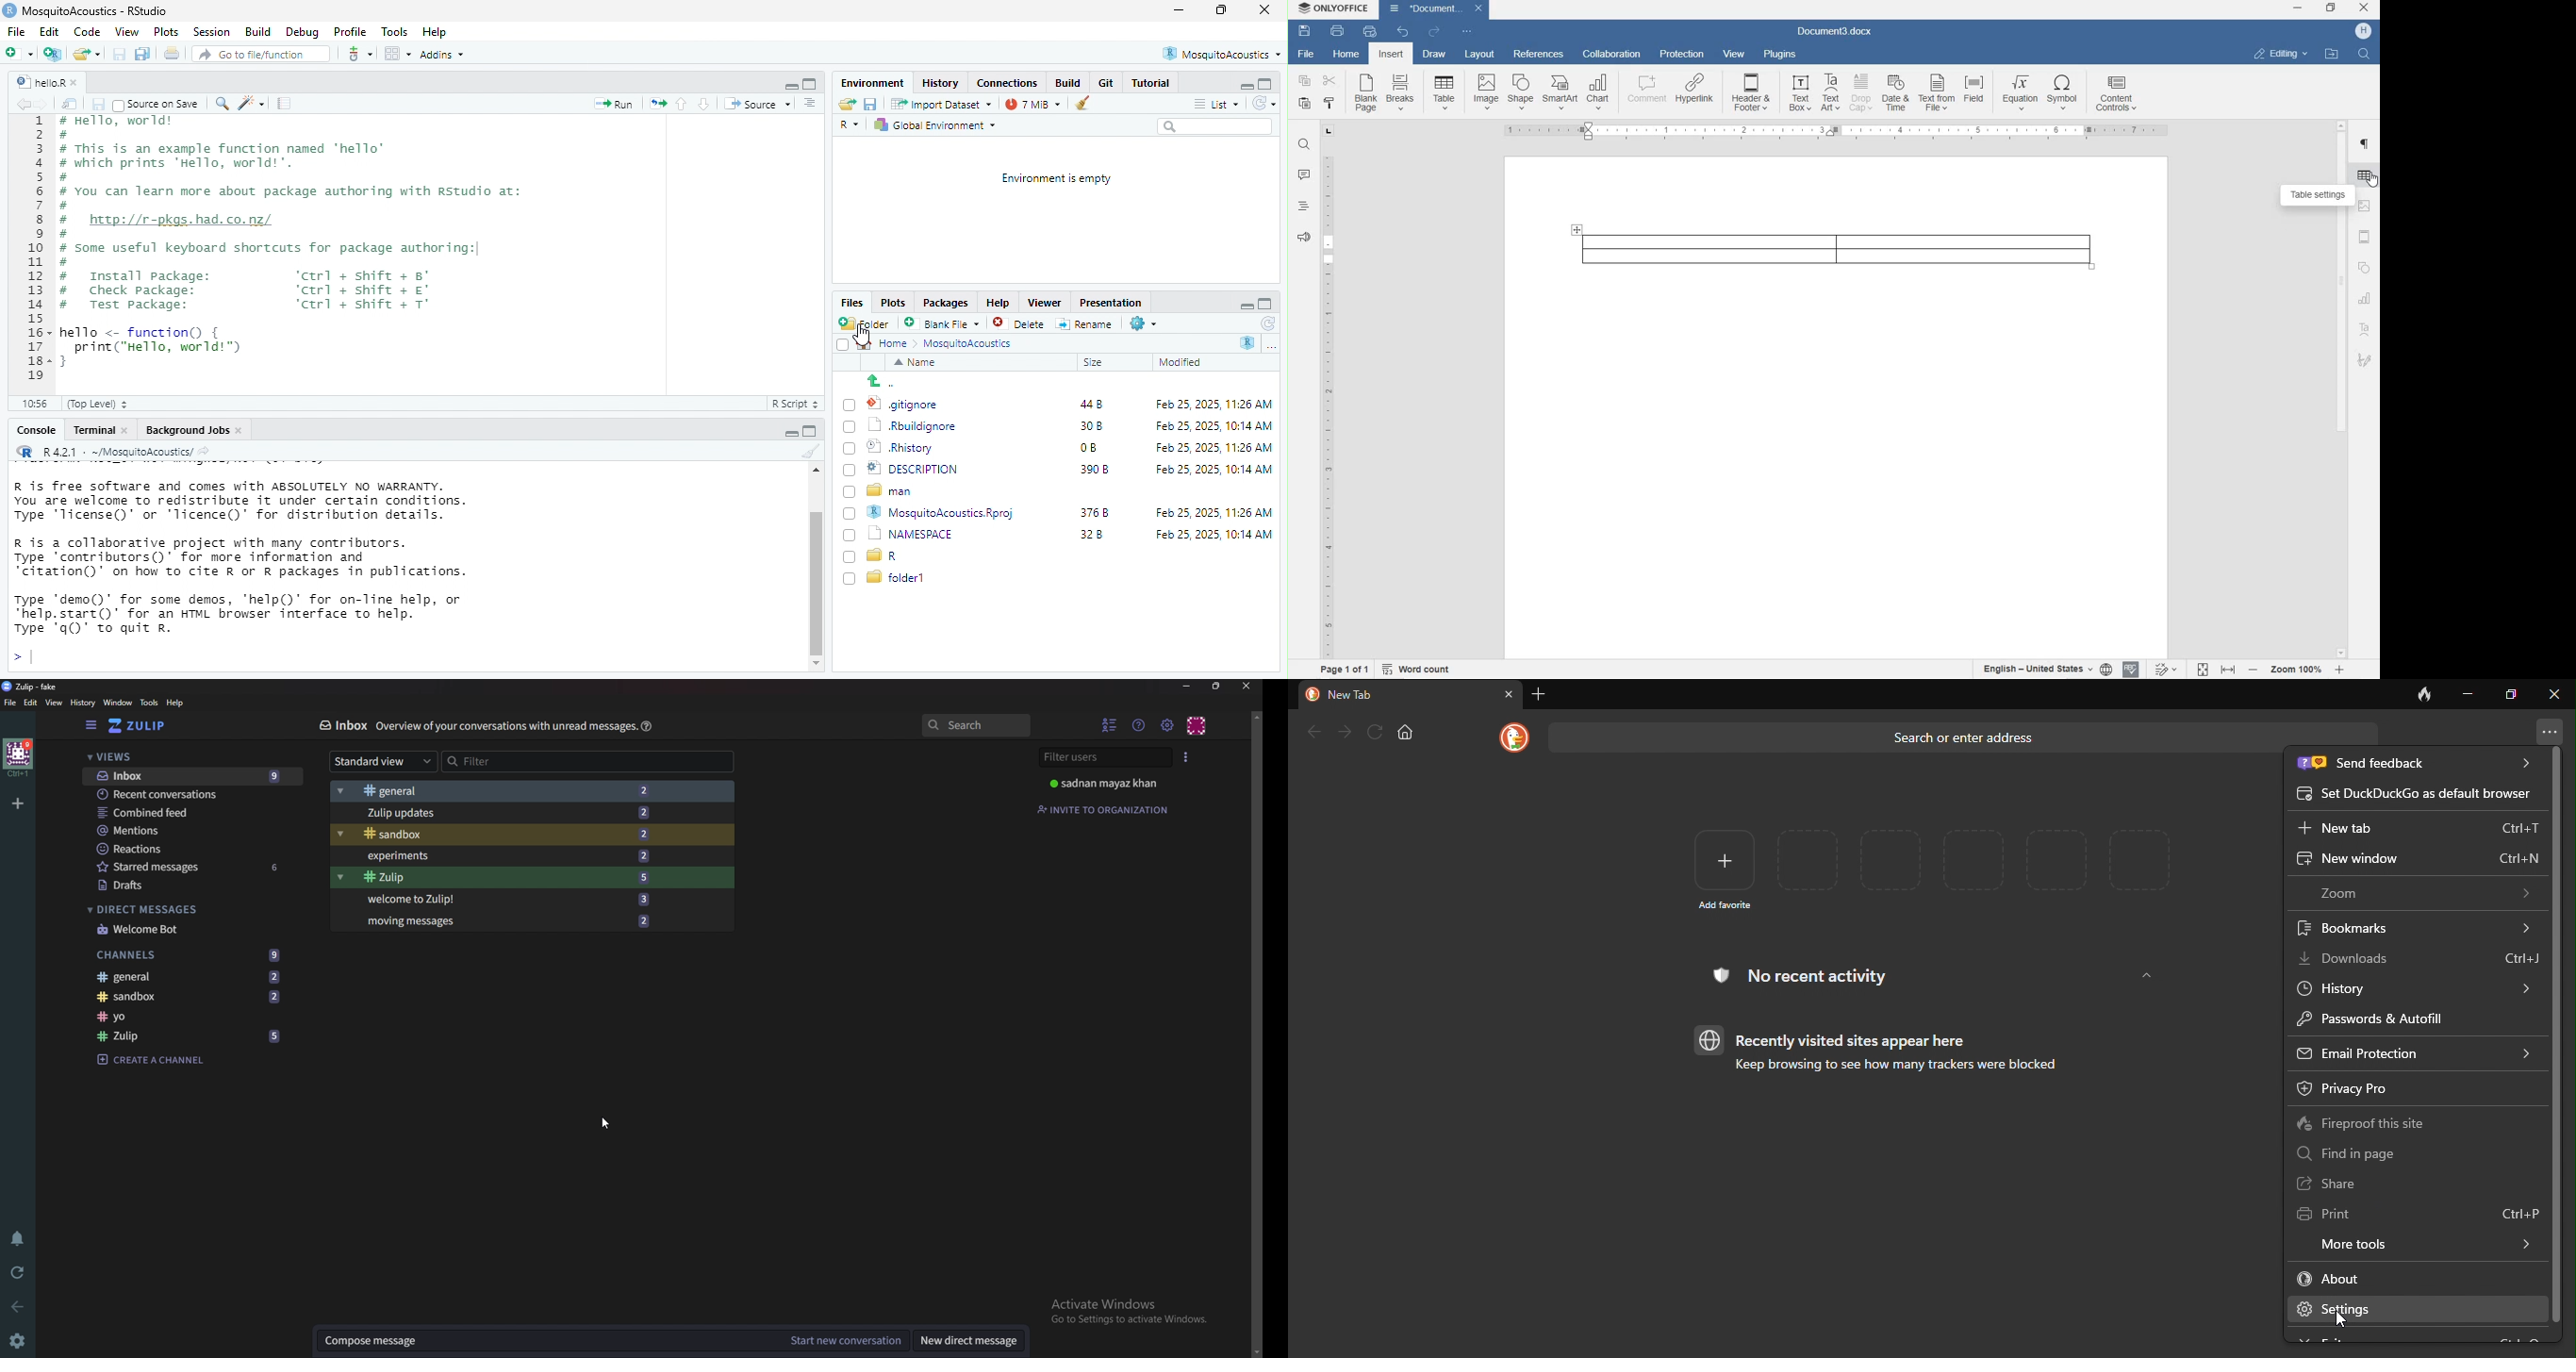 The width and height of the screenshot is (2576, 1372). What do you see at coordinates (975, 345) in the screenshot?
I see `  MosguitoAcoustics` at bounding box center [975, 345].